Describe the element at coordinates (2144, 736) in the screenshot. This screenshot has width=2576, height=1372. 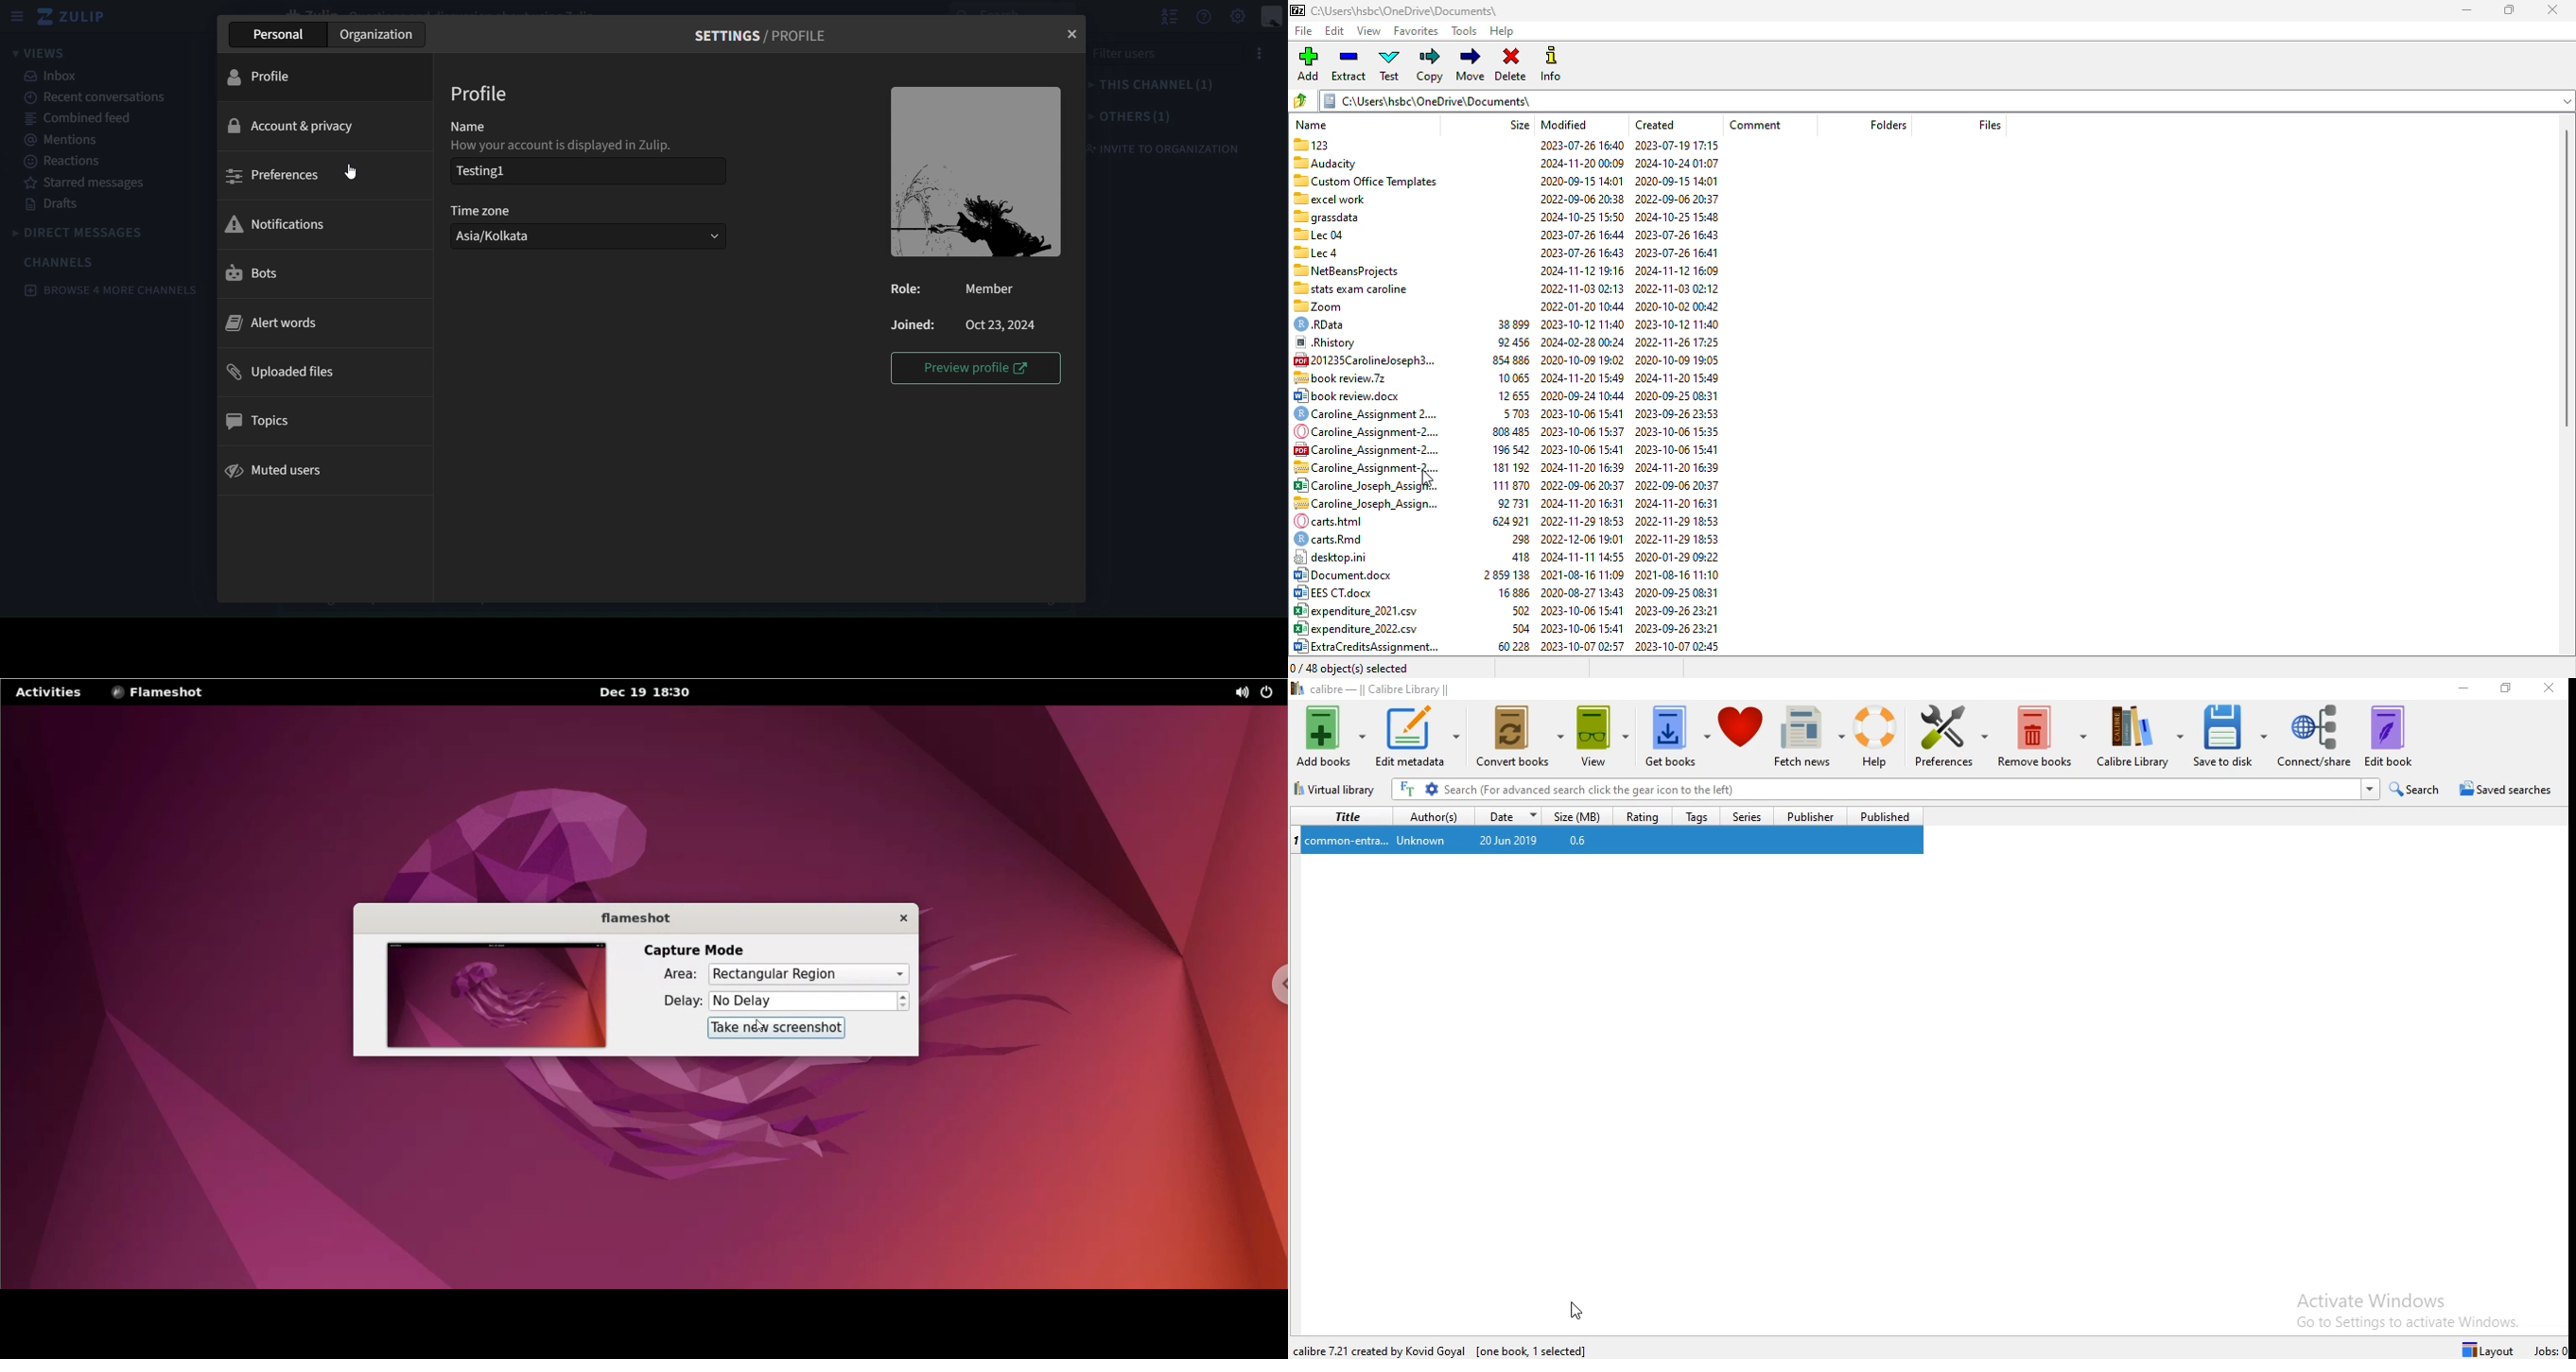
I see `Calibre Library` at that location.